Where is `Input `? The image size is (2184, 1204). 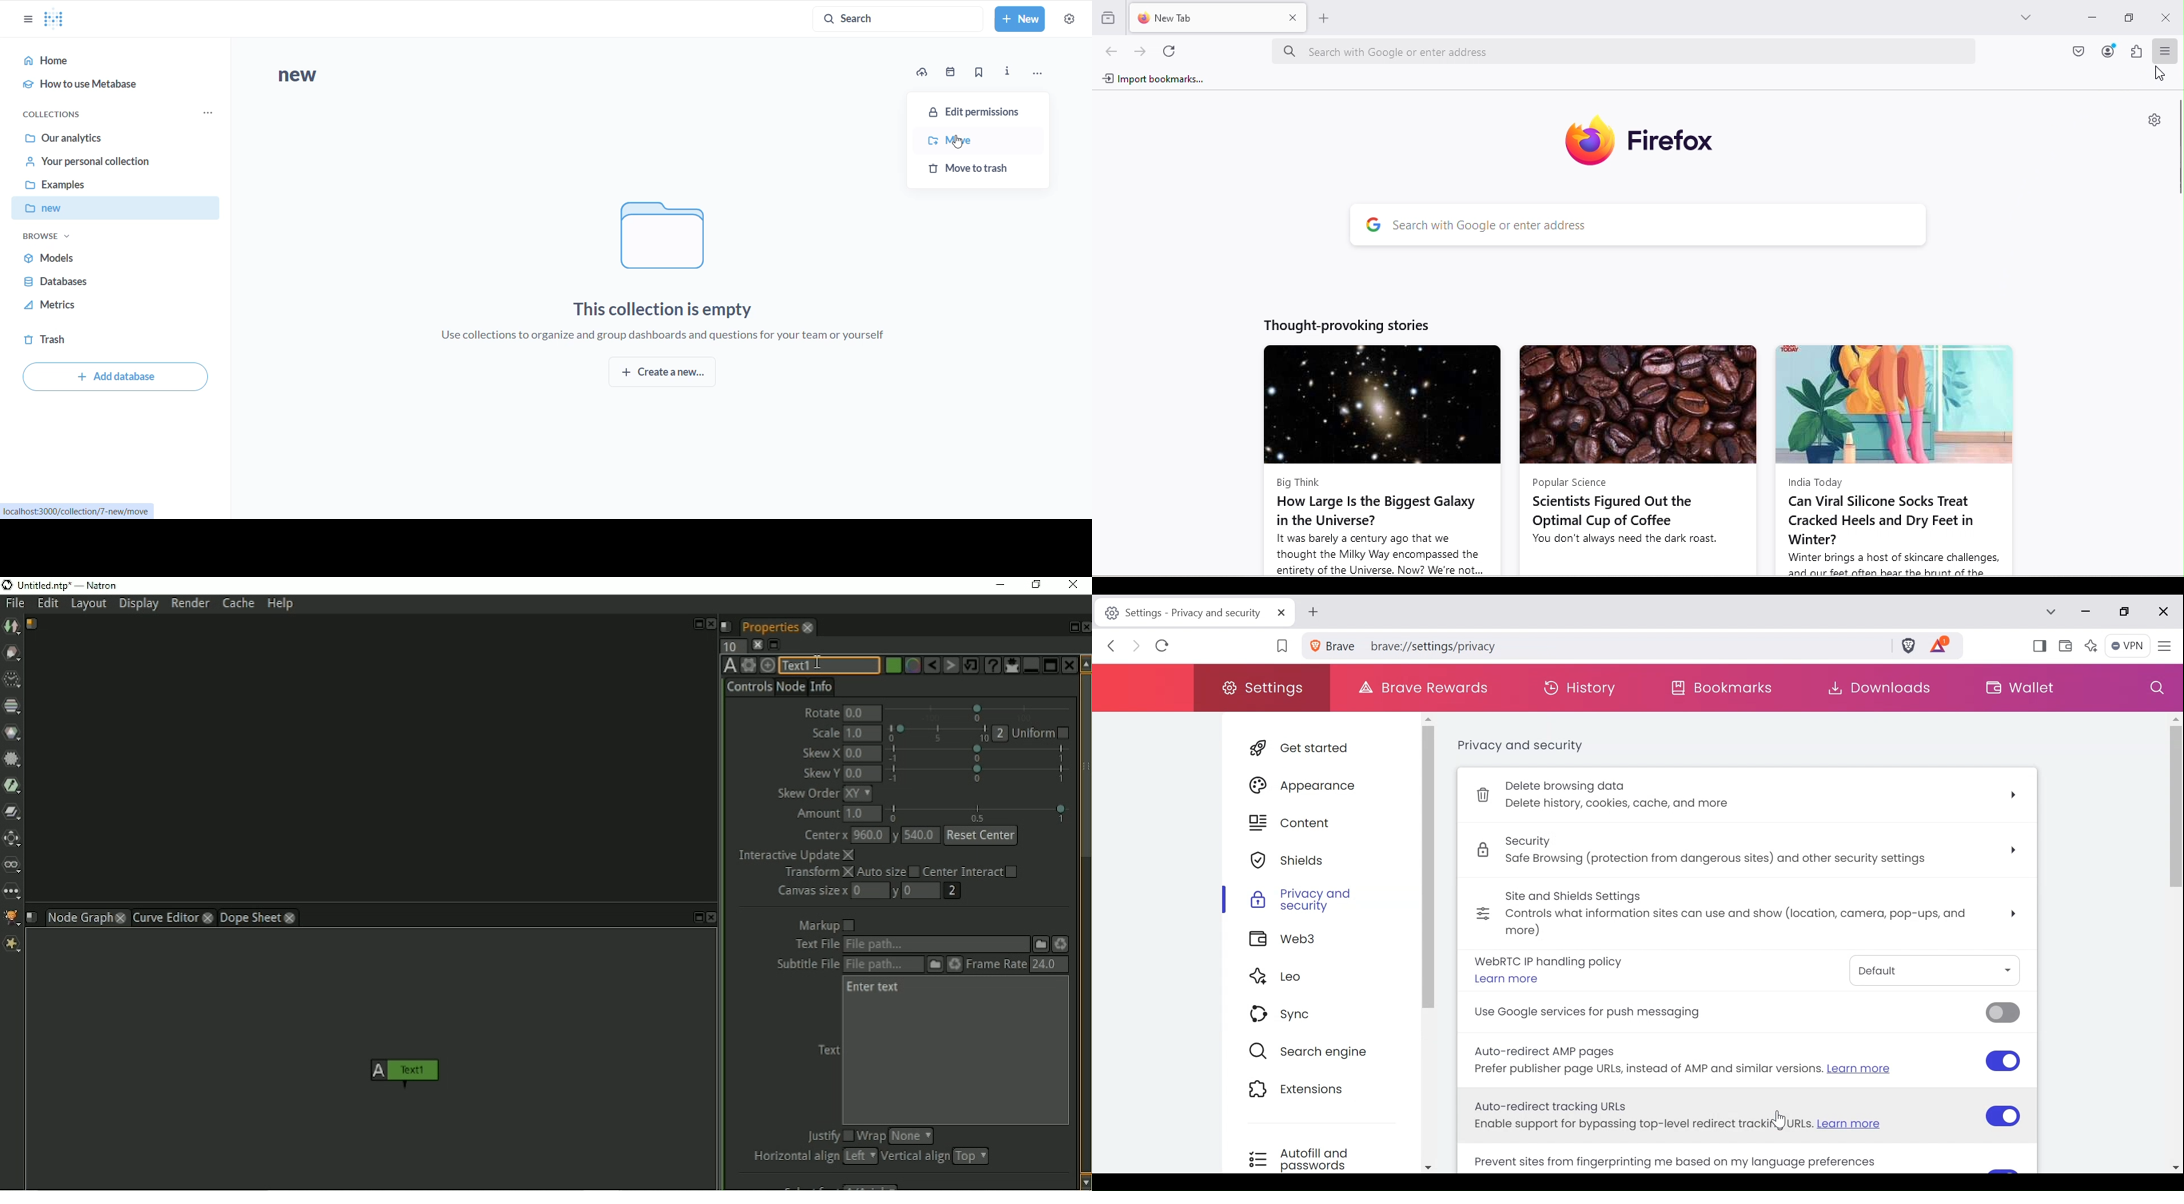 Input  is located at coordinates (2087, 20).